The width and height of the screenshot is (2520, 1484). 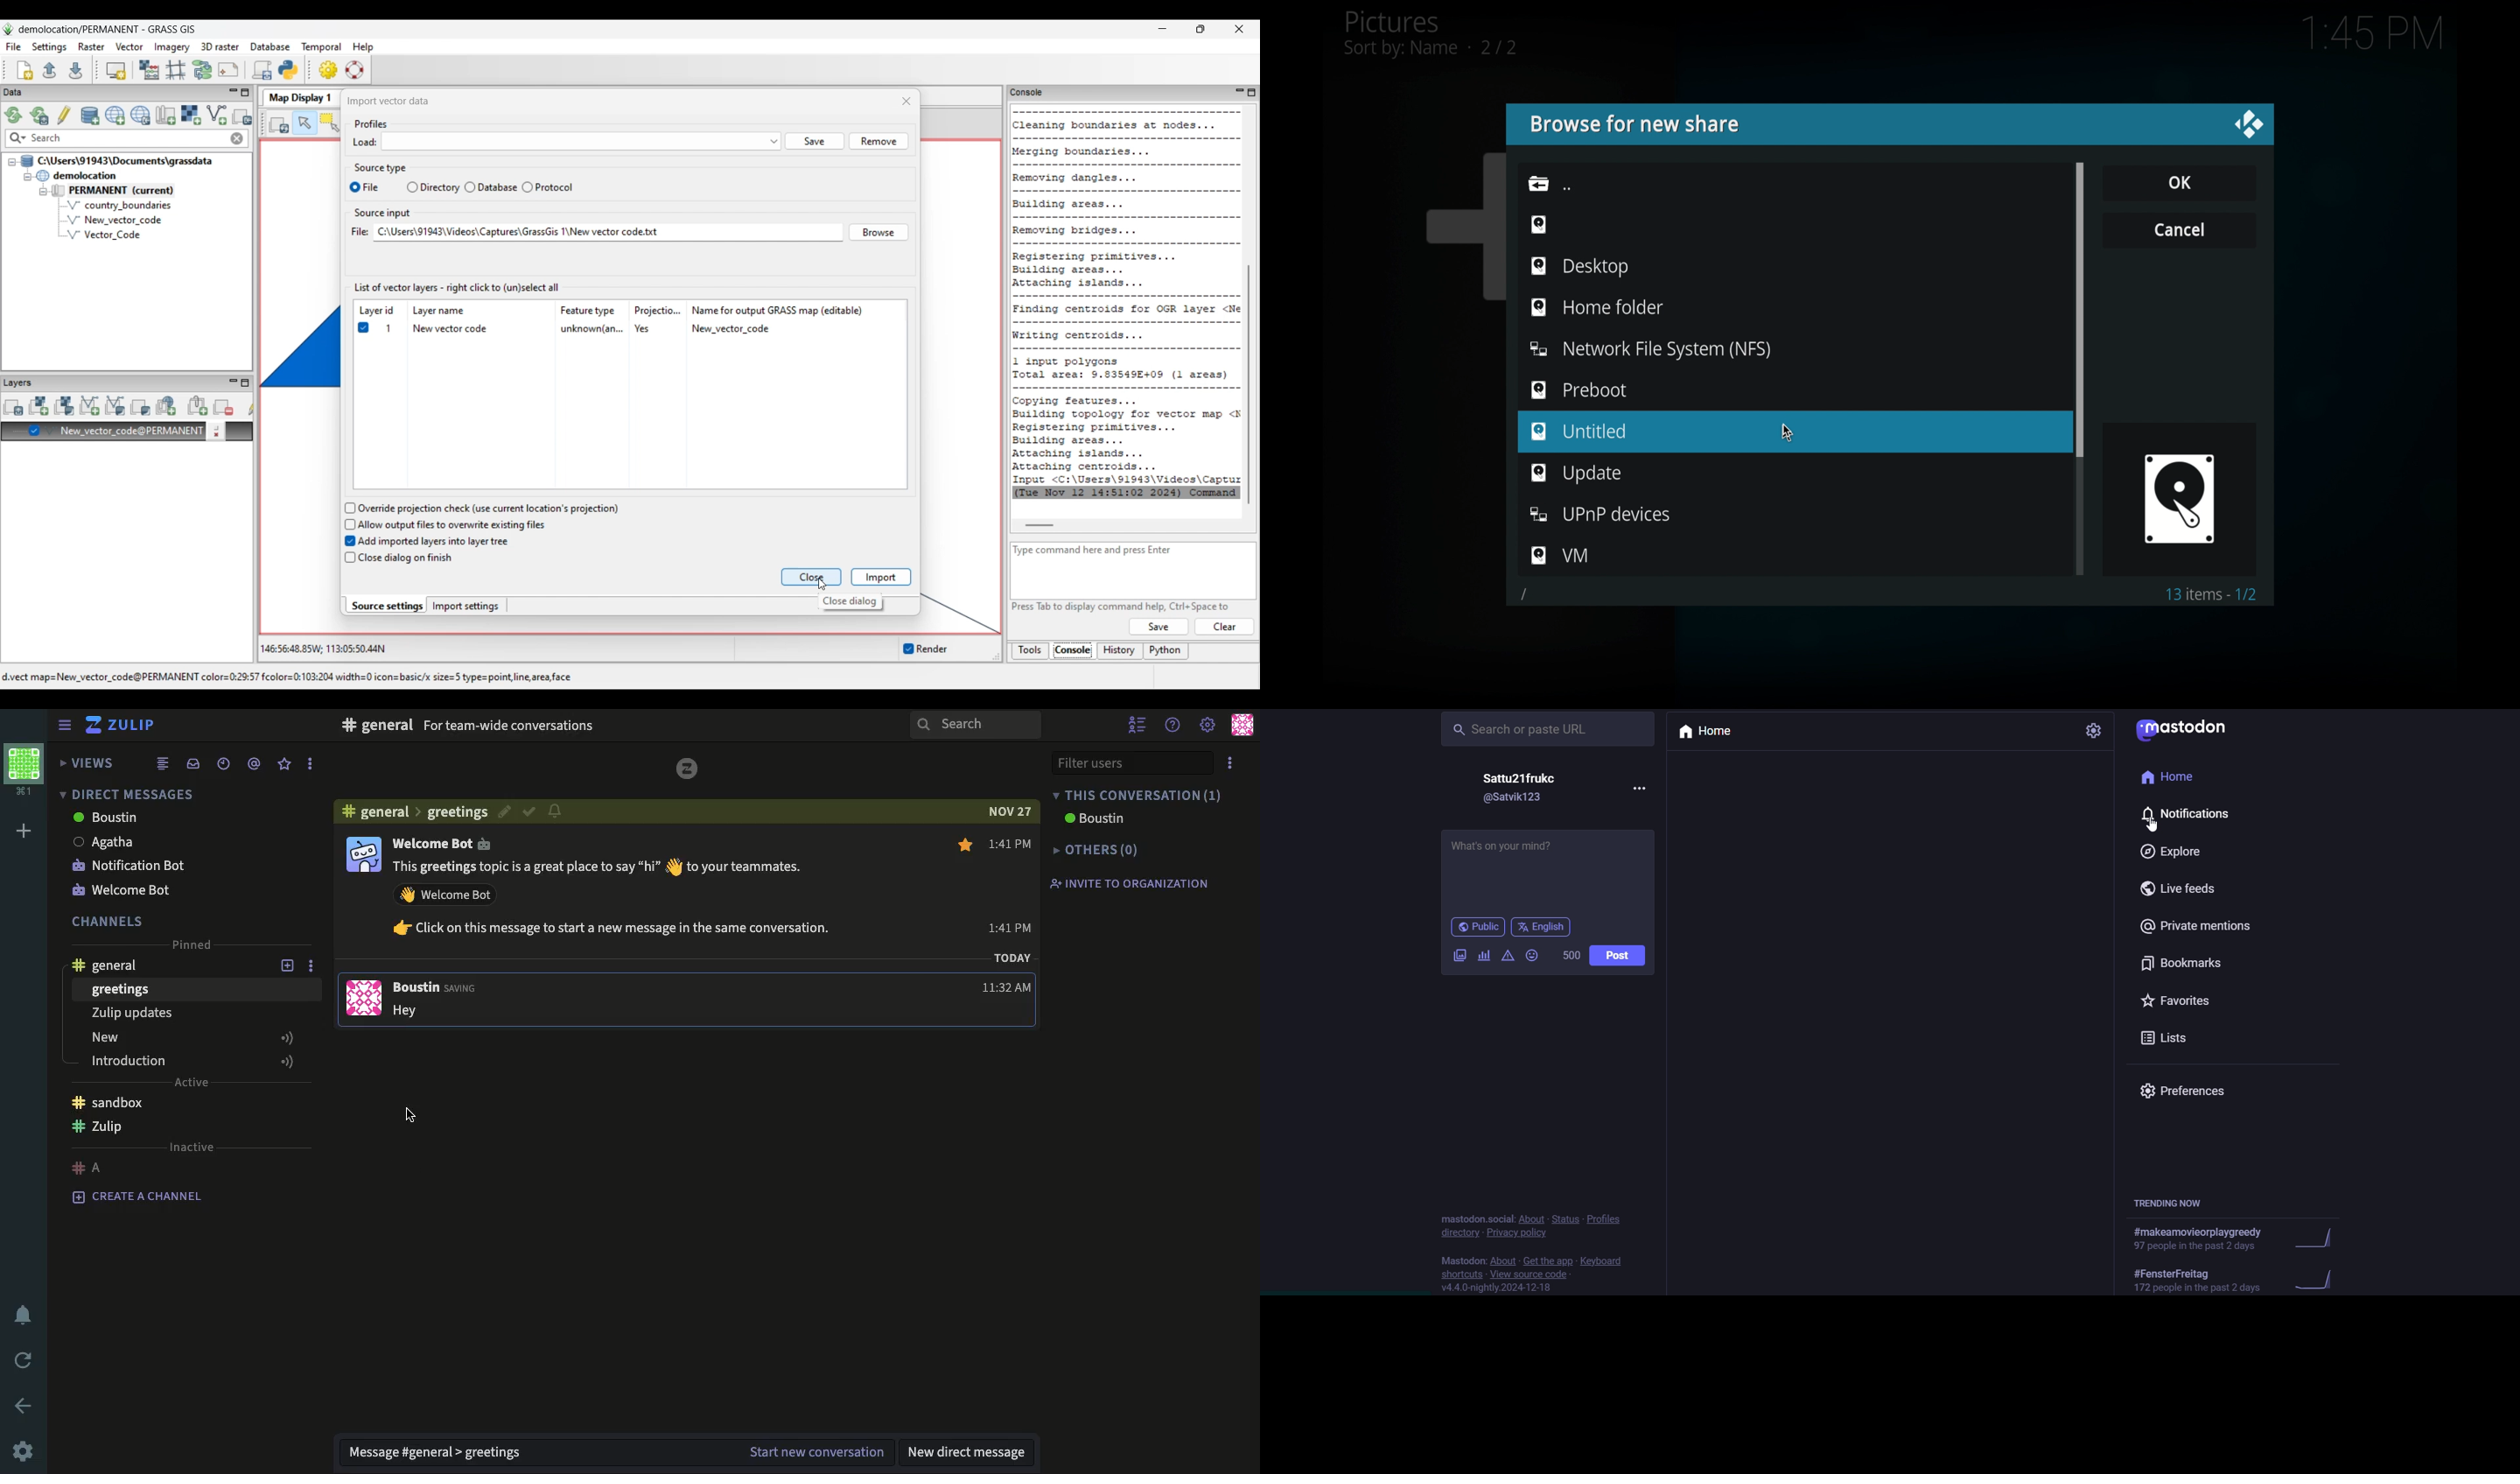 What do you see at coordinates (415, 1012) in the screenshot?
I see `Hello` at bounding box center [415, 1012].